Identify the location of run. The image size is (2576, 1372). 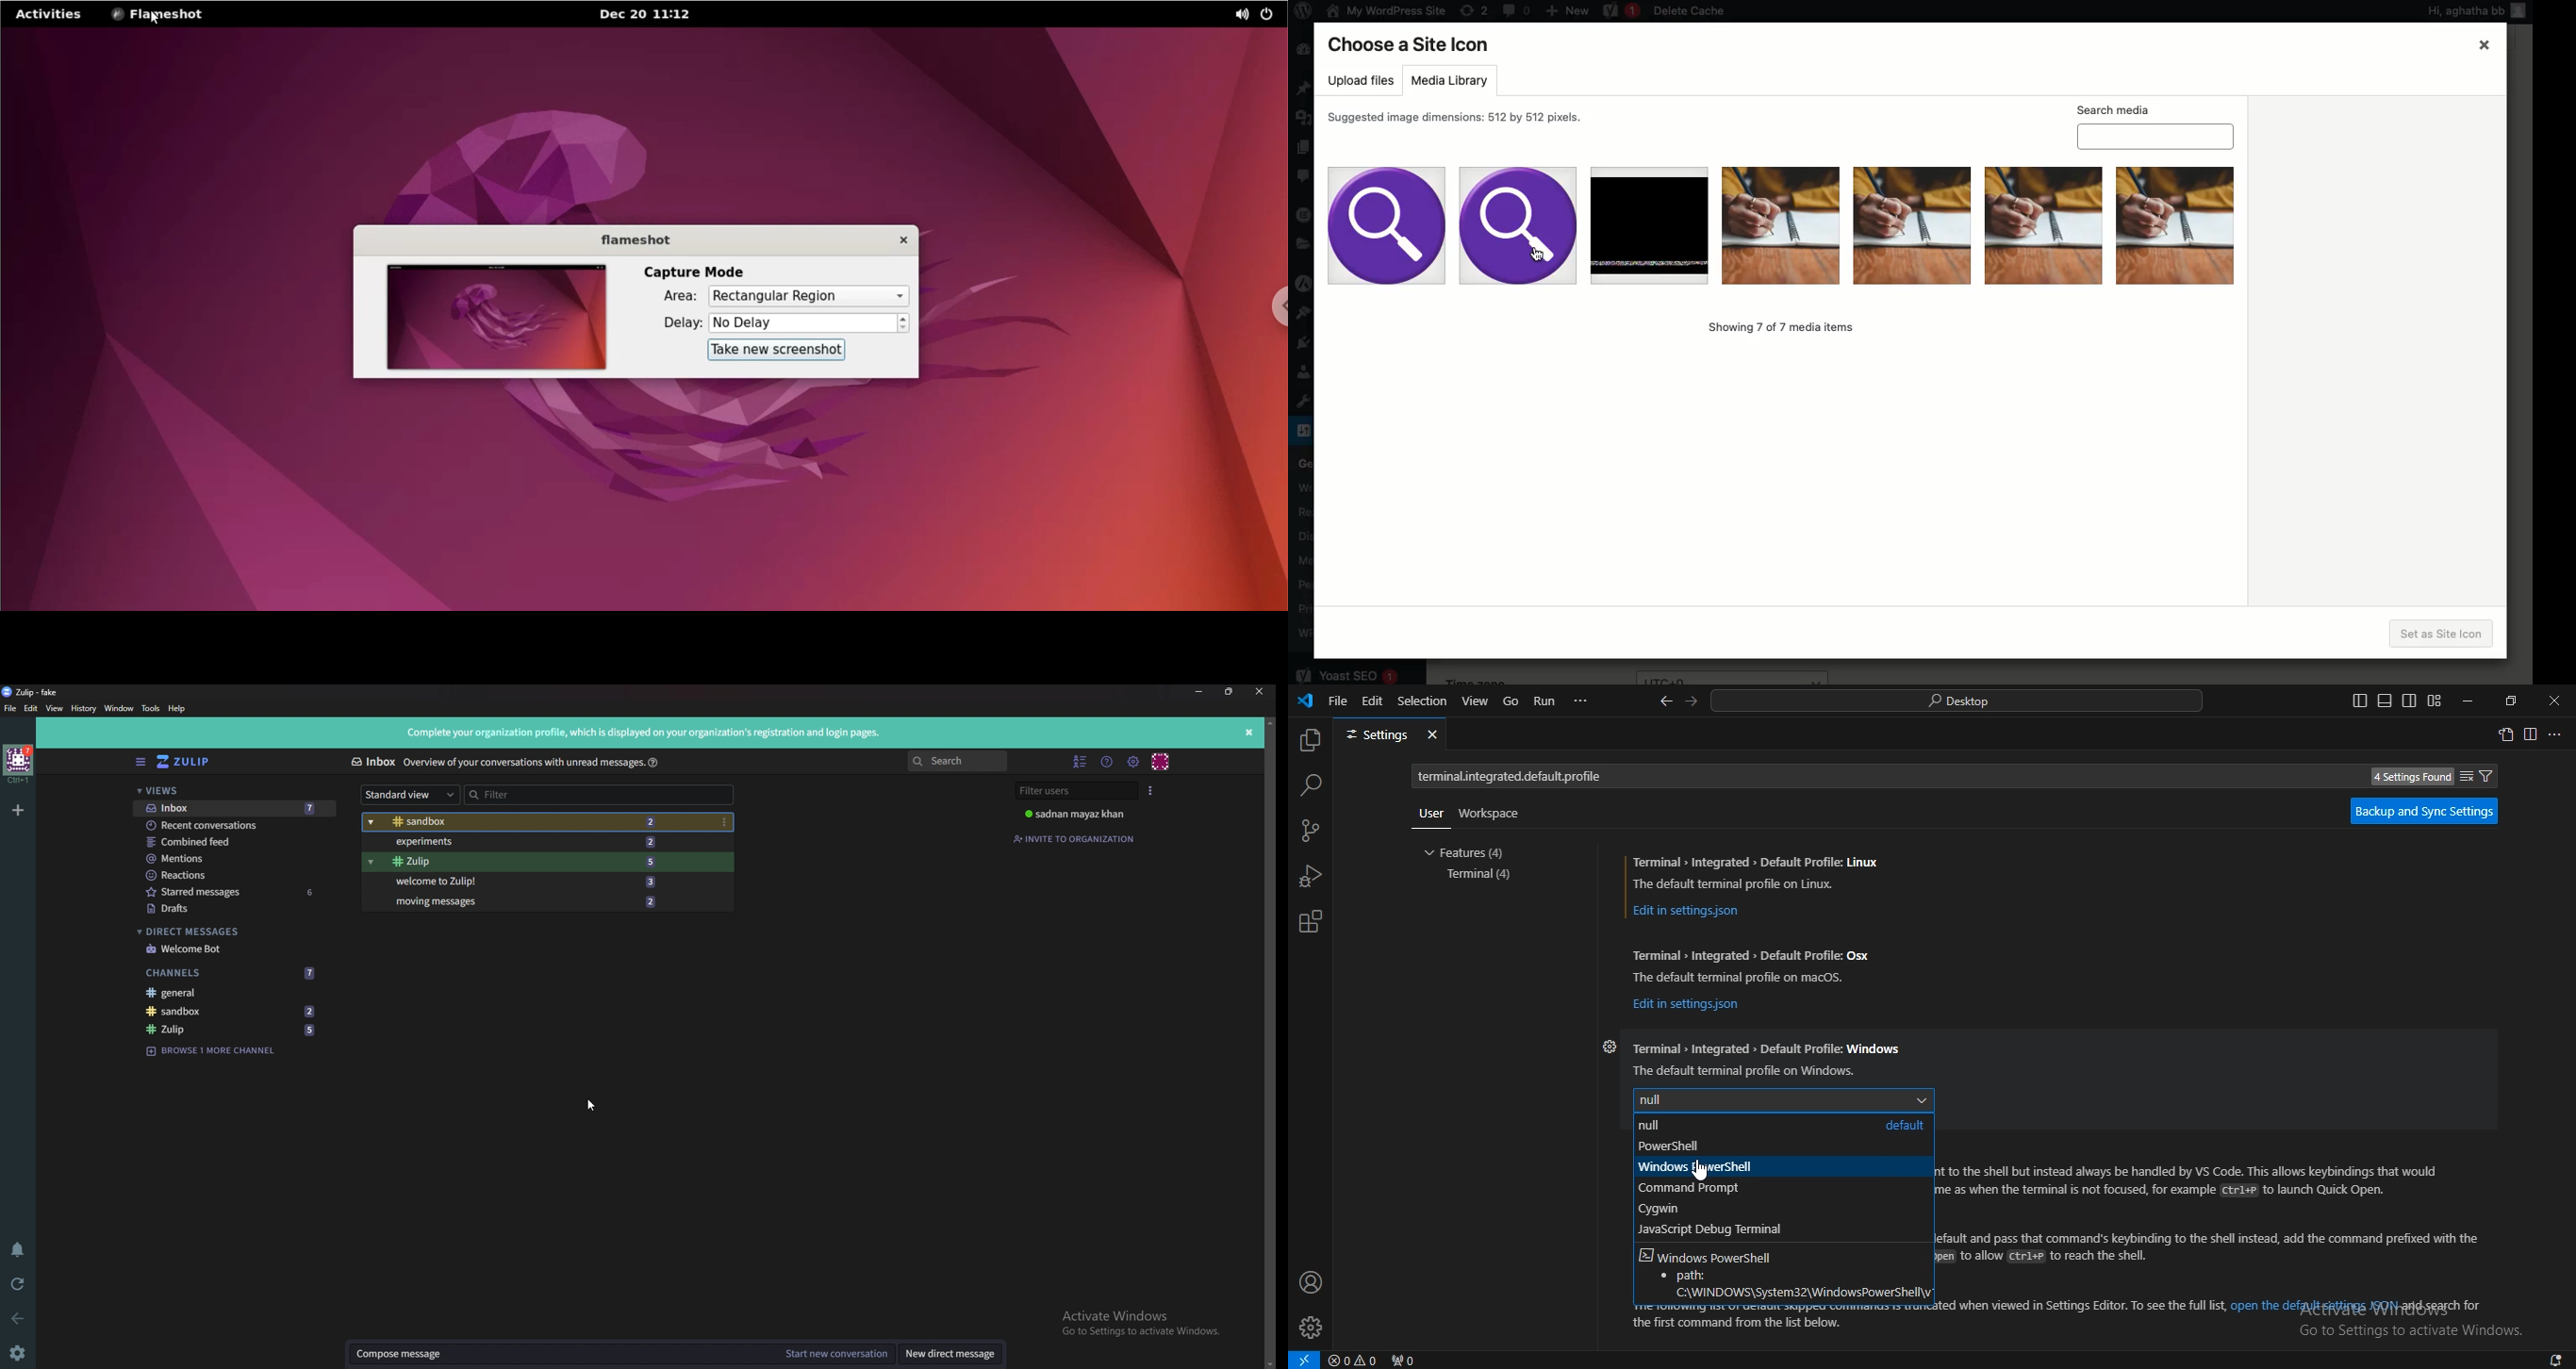
(1544, 701).